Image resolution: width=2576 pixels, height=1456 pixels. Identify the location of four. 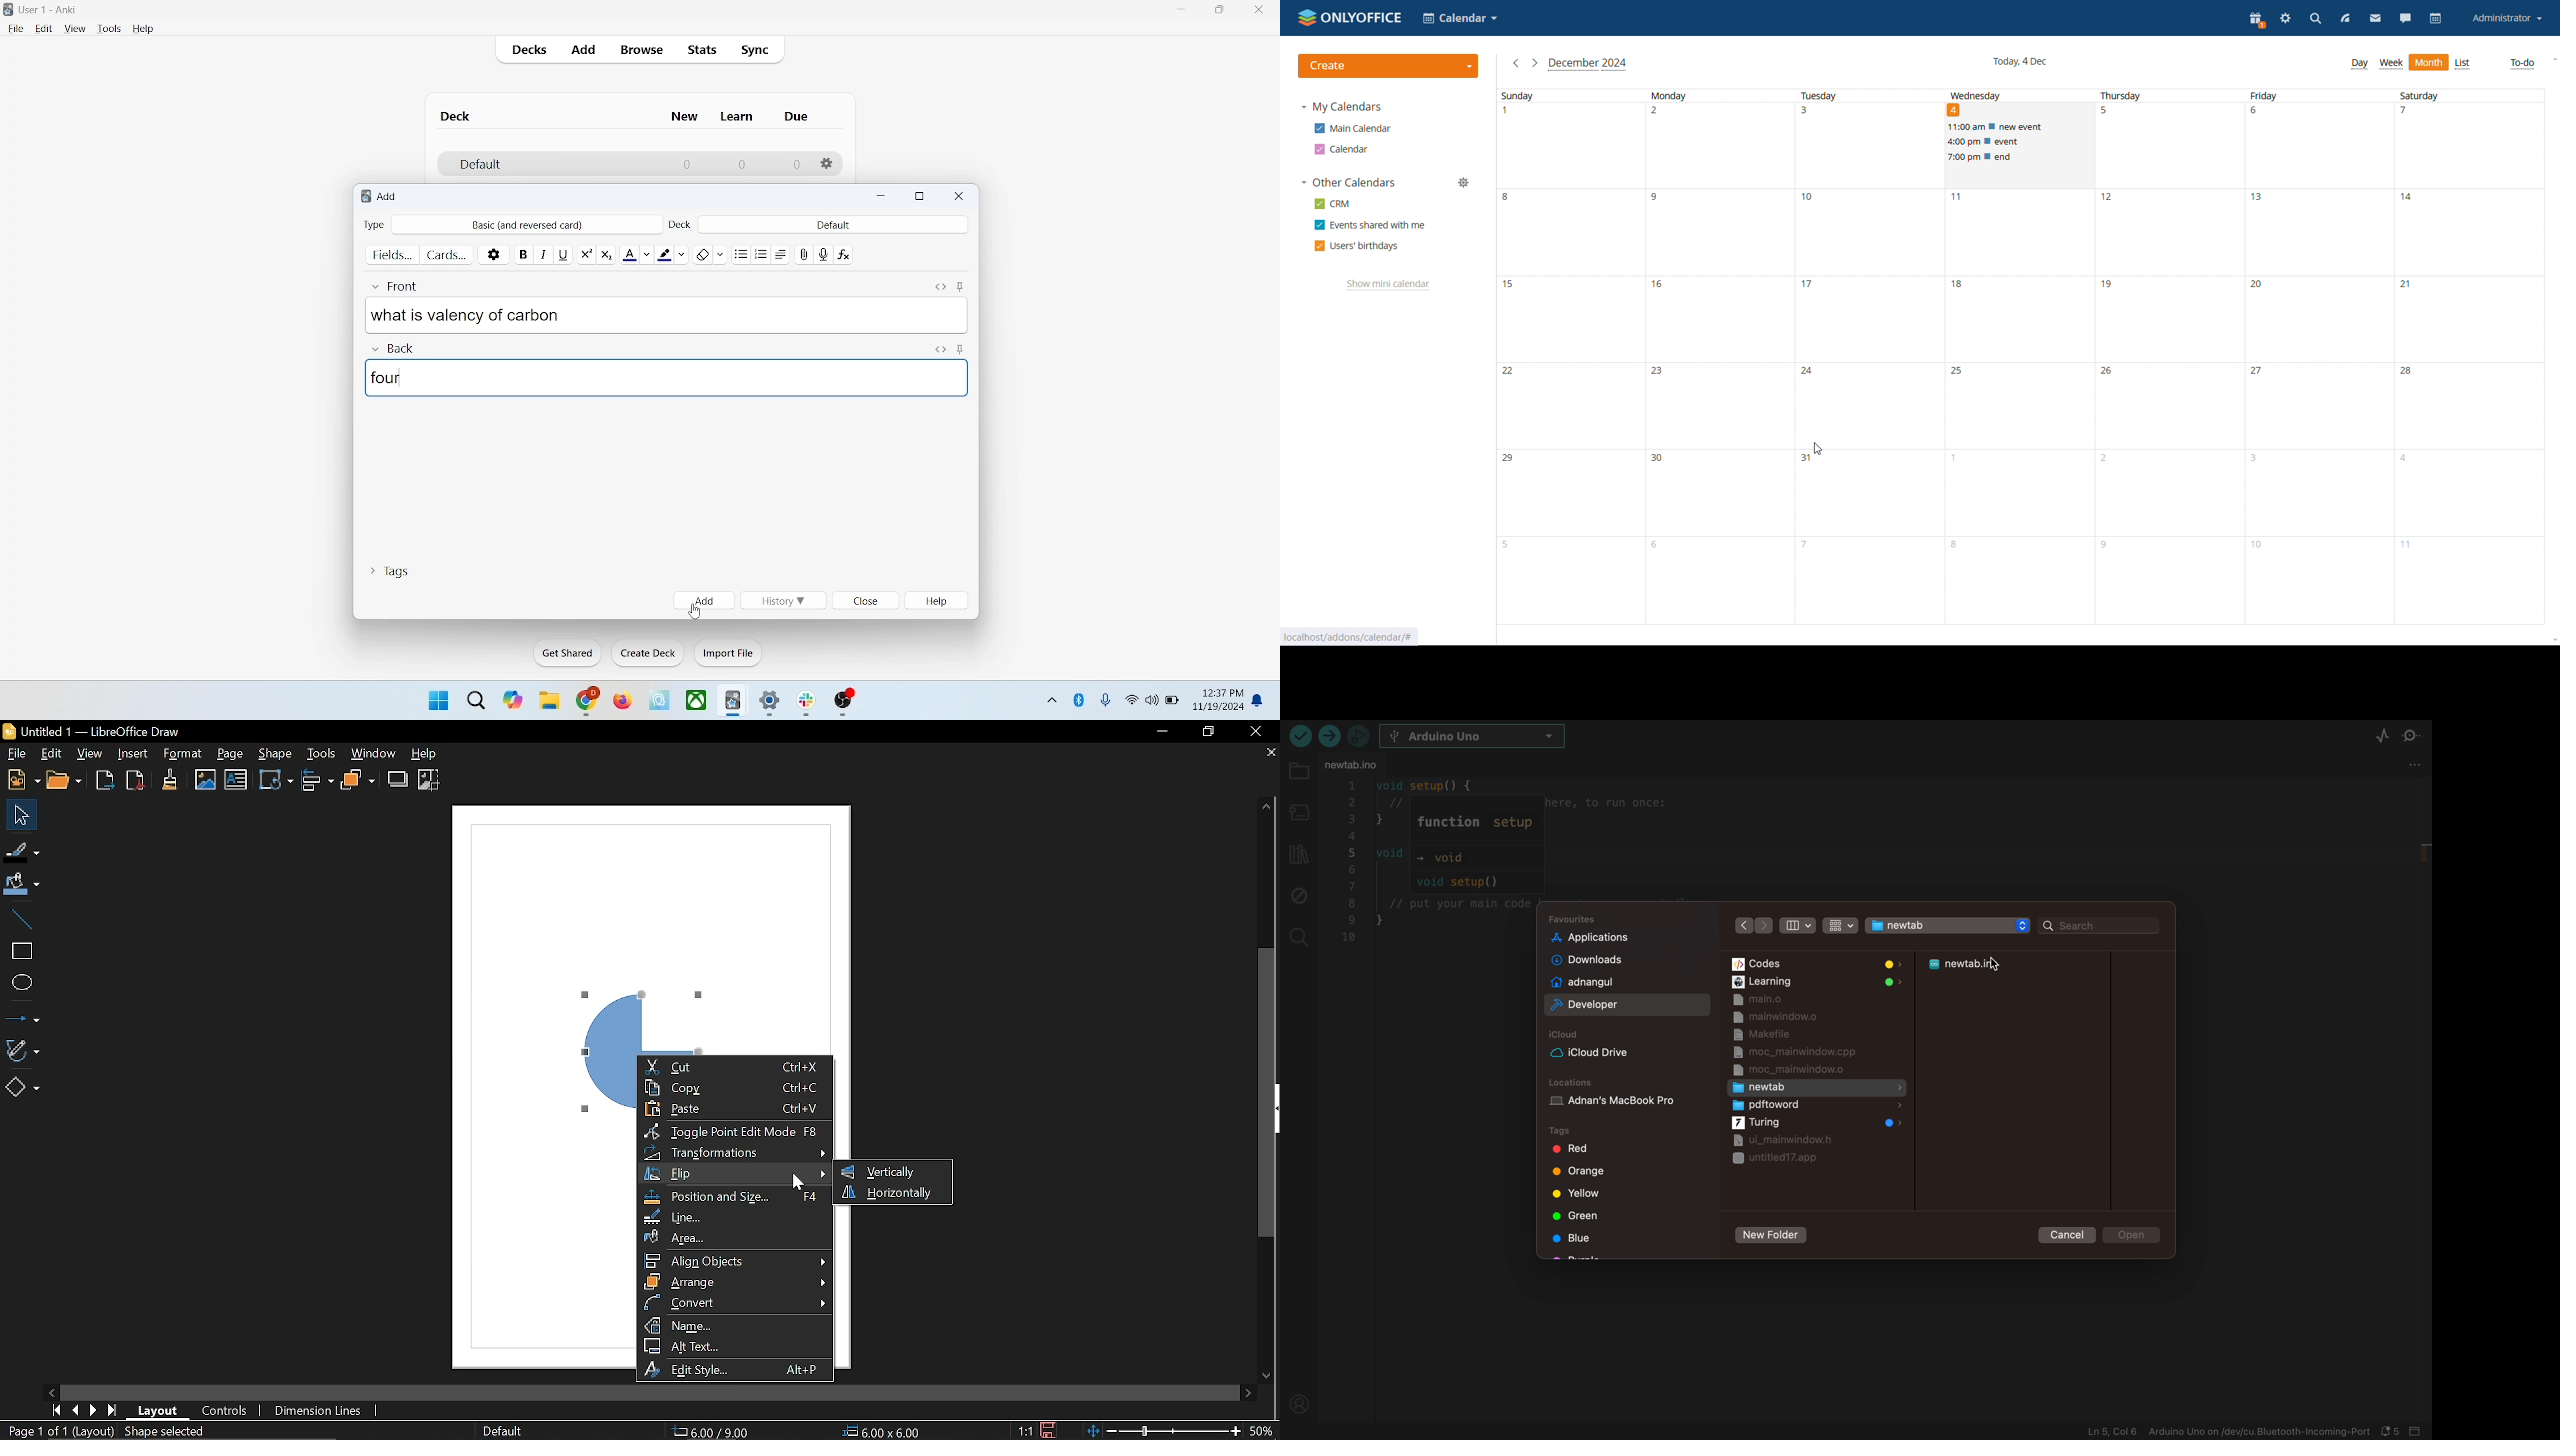
(668, 377).